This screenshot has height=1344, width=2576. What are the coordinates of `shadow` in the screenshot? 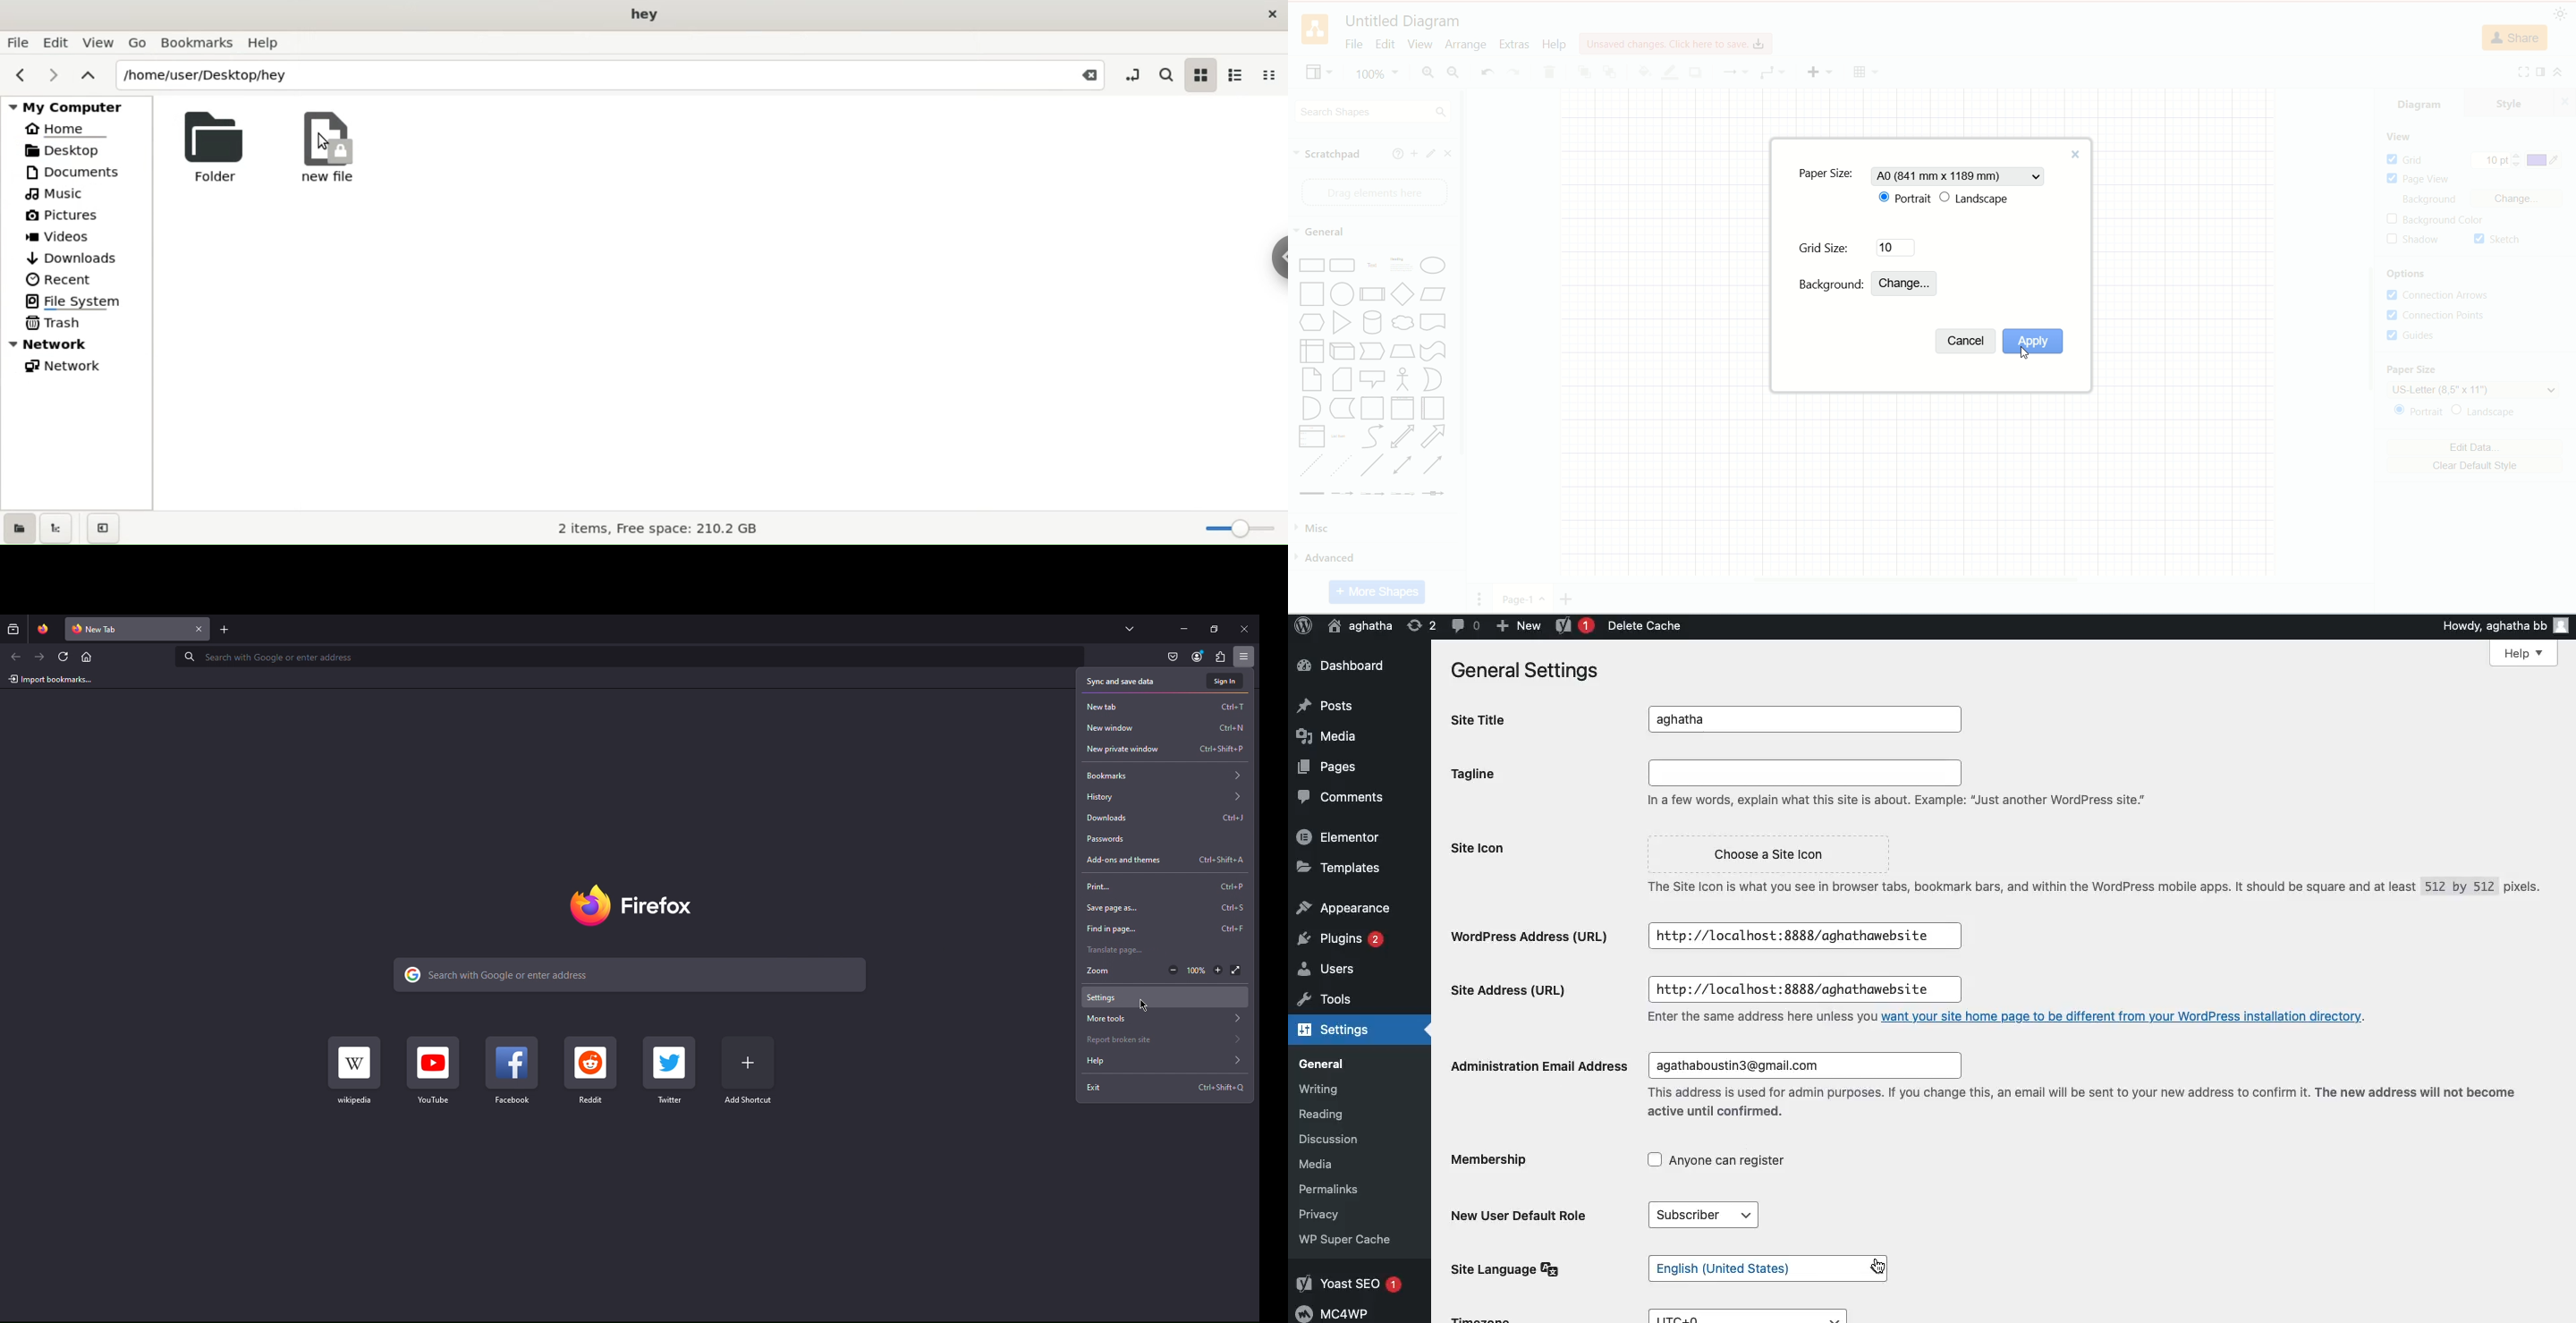 It's located at (2414, 240).